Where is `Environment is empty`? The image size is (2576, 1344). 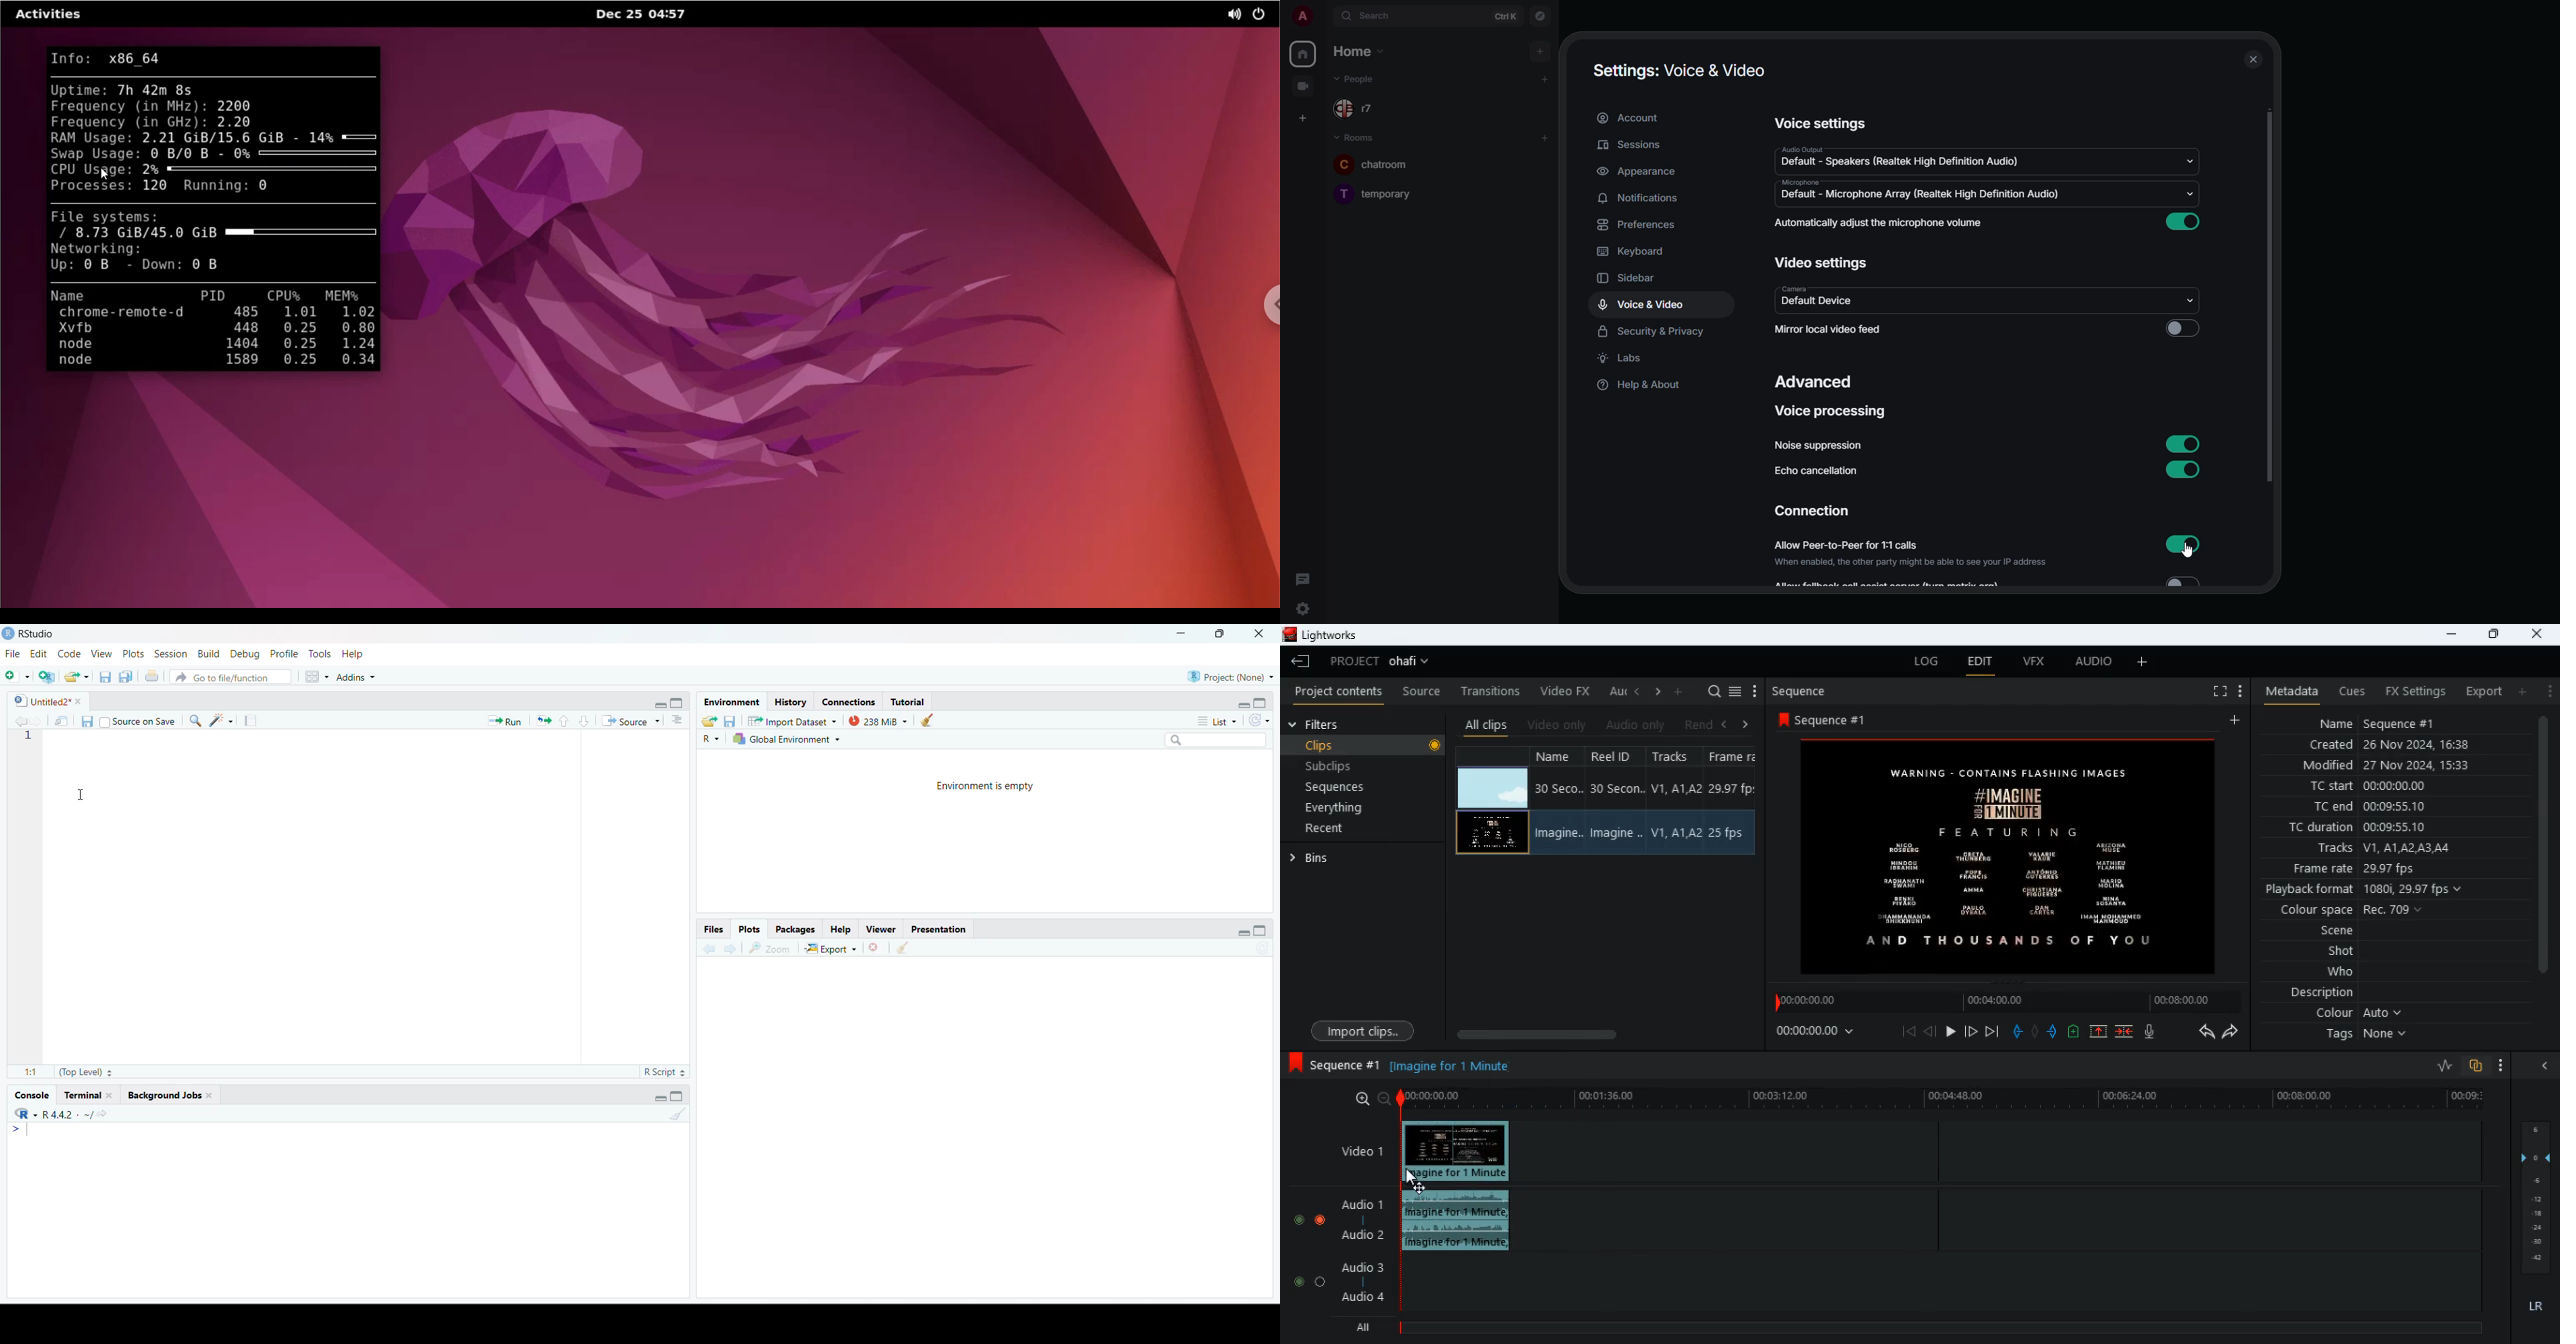
Environment is empty is located at coordinates (984, 787).